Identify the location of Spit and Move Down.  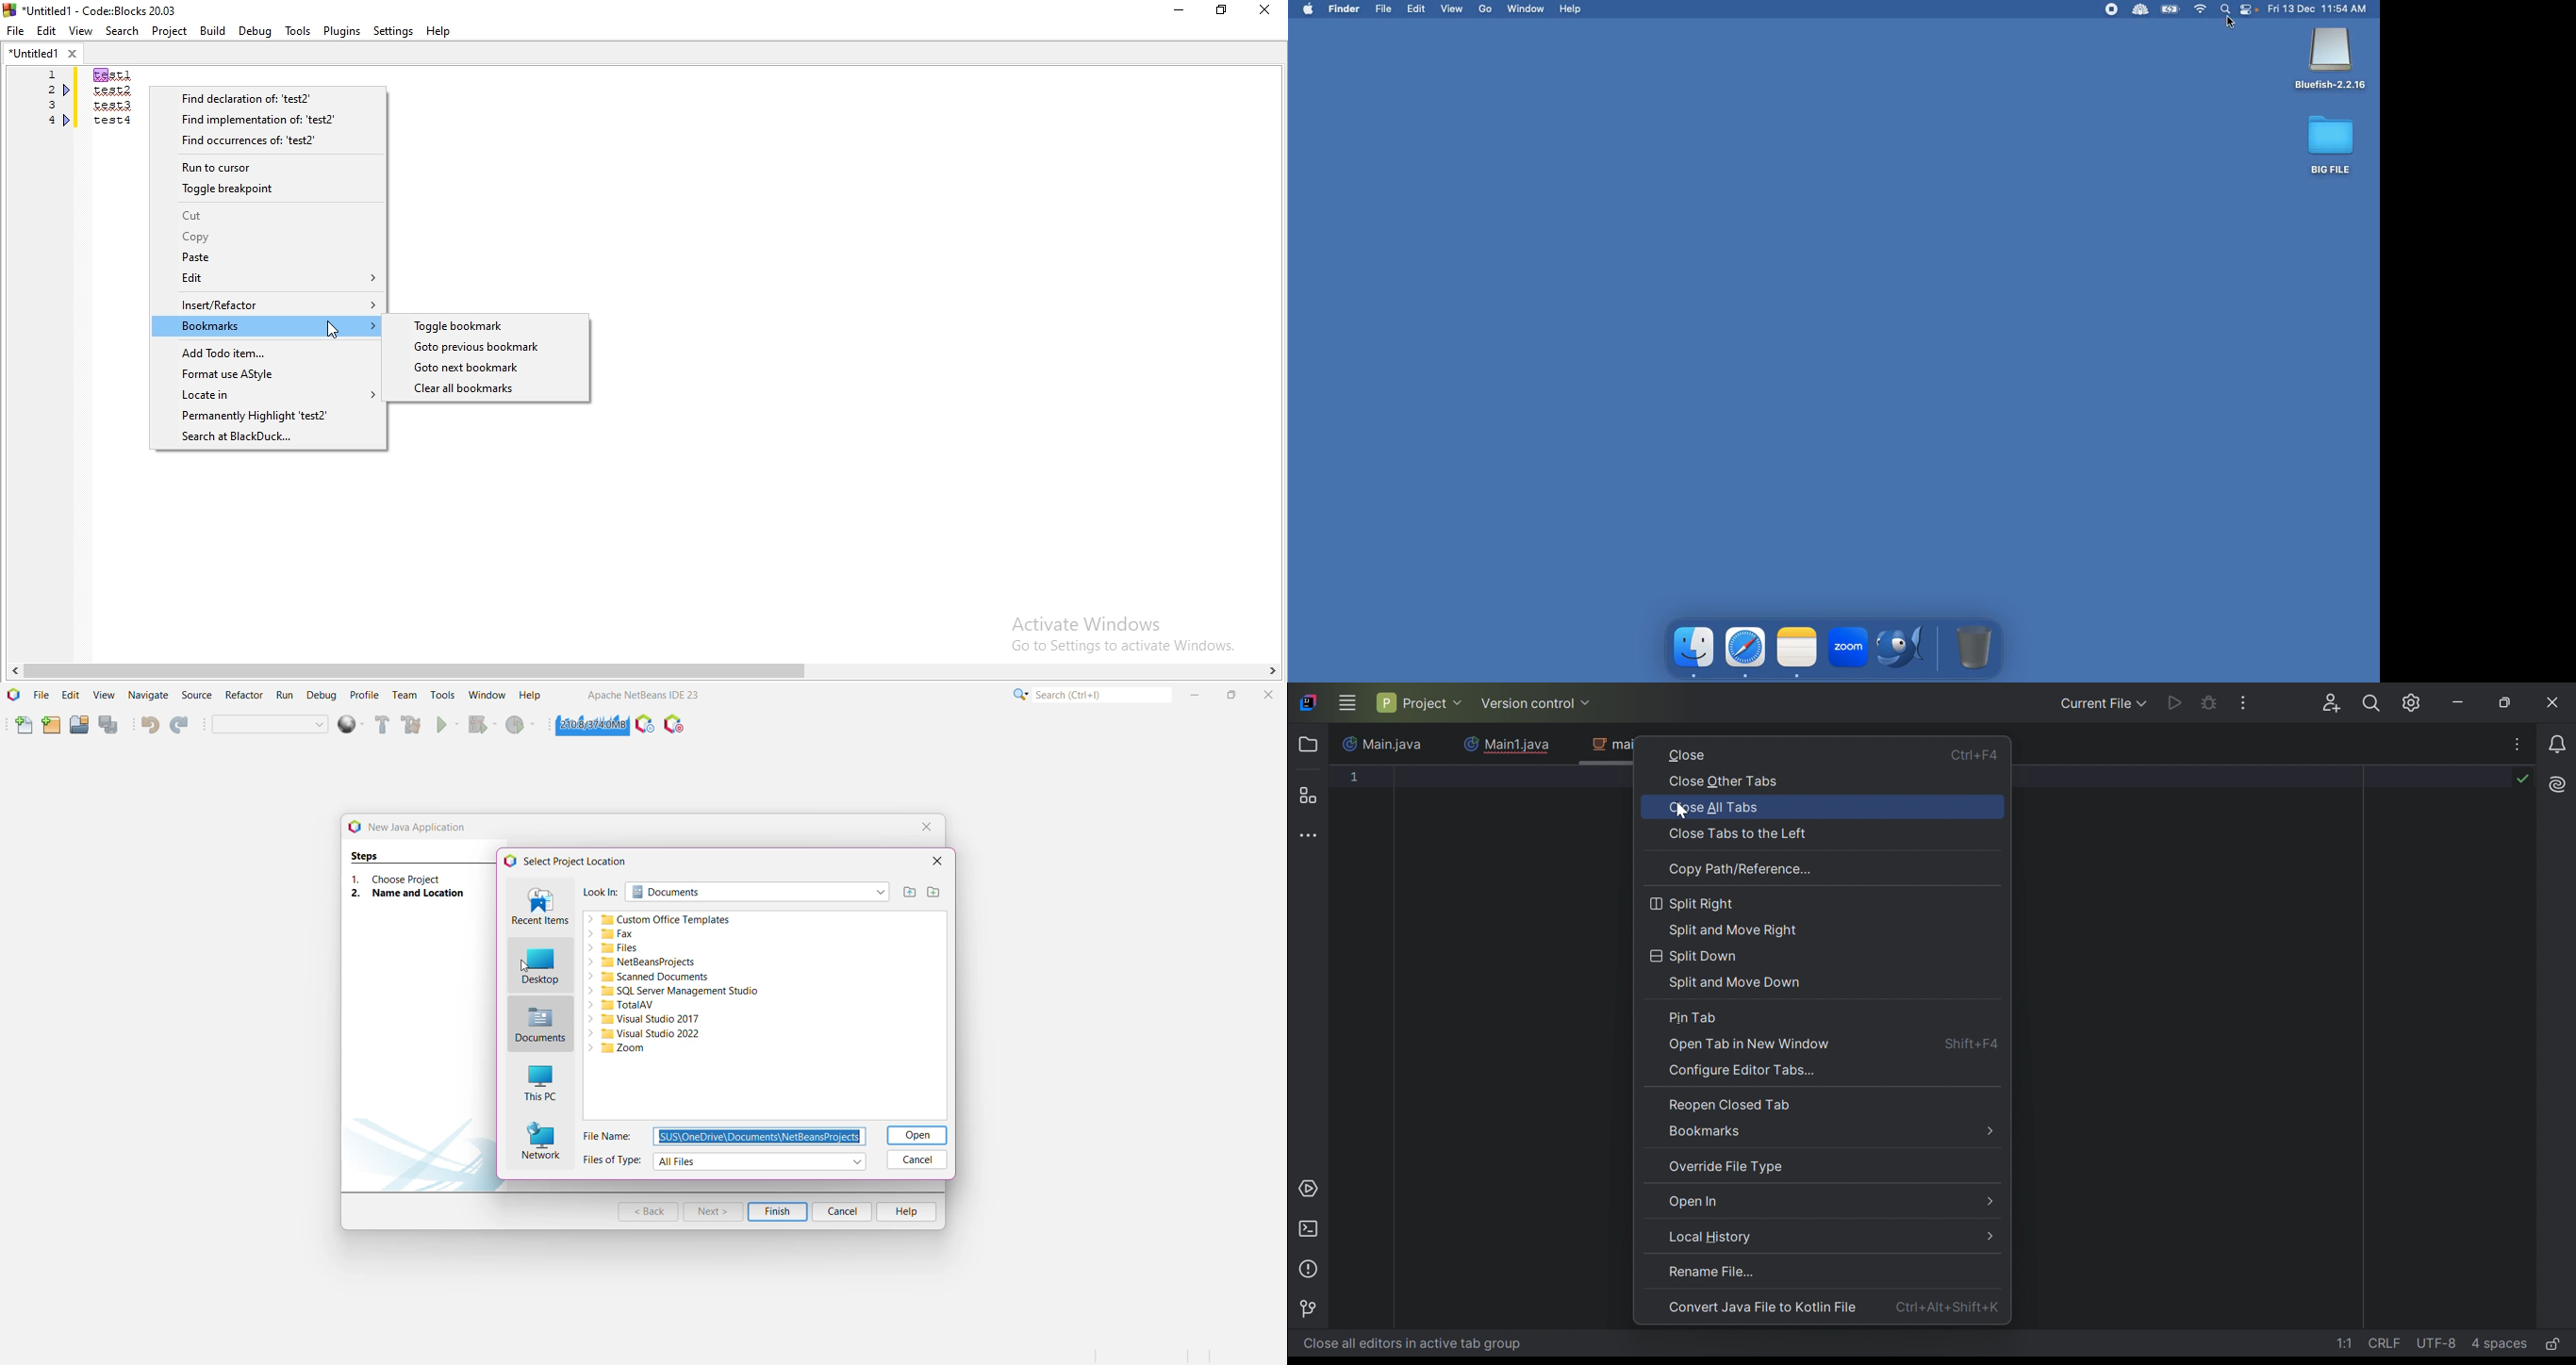
(1738, 985).